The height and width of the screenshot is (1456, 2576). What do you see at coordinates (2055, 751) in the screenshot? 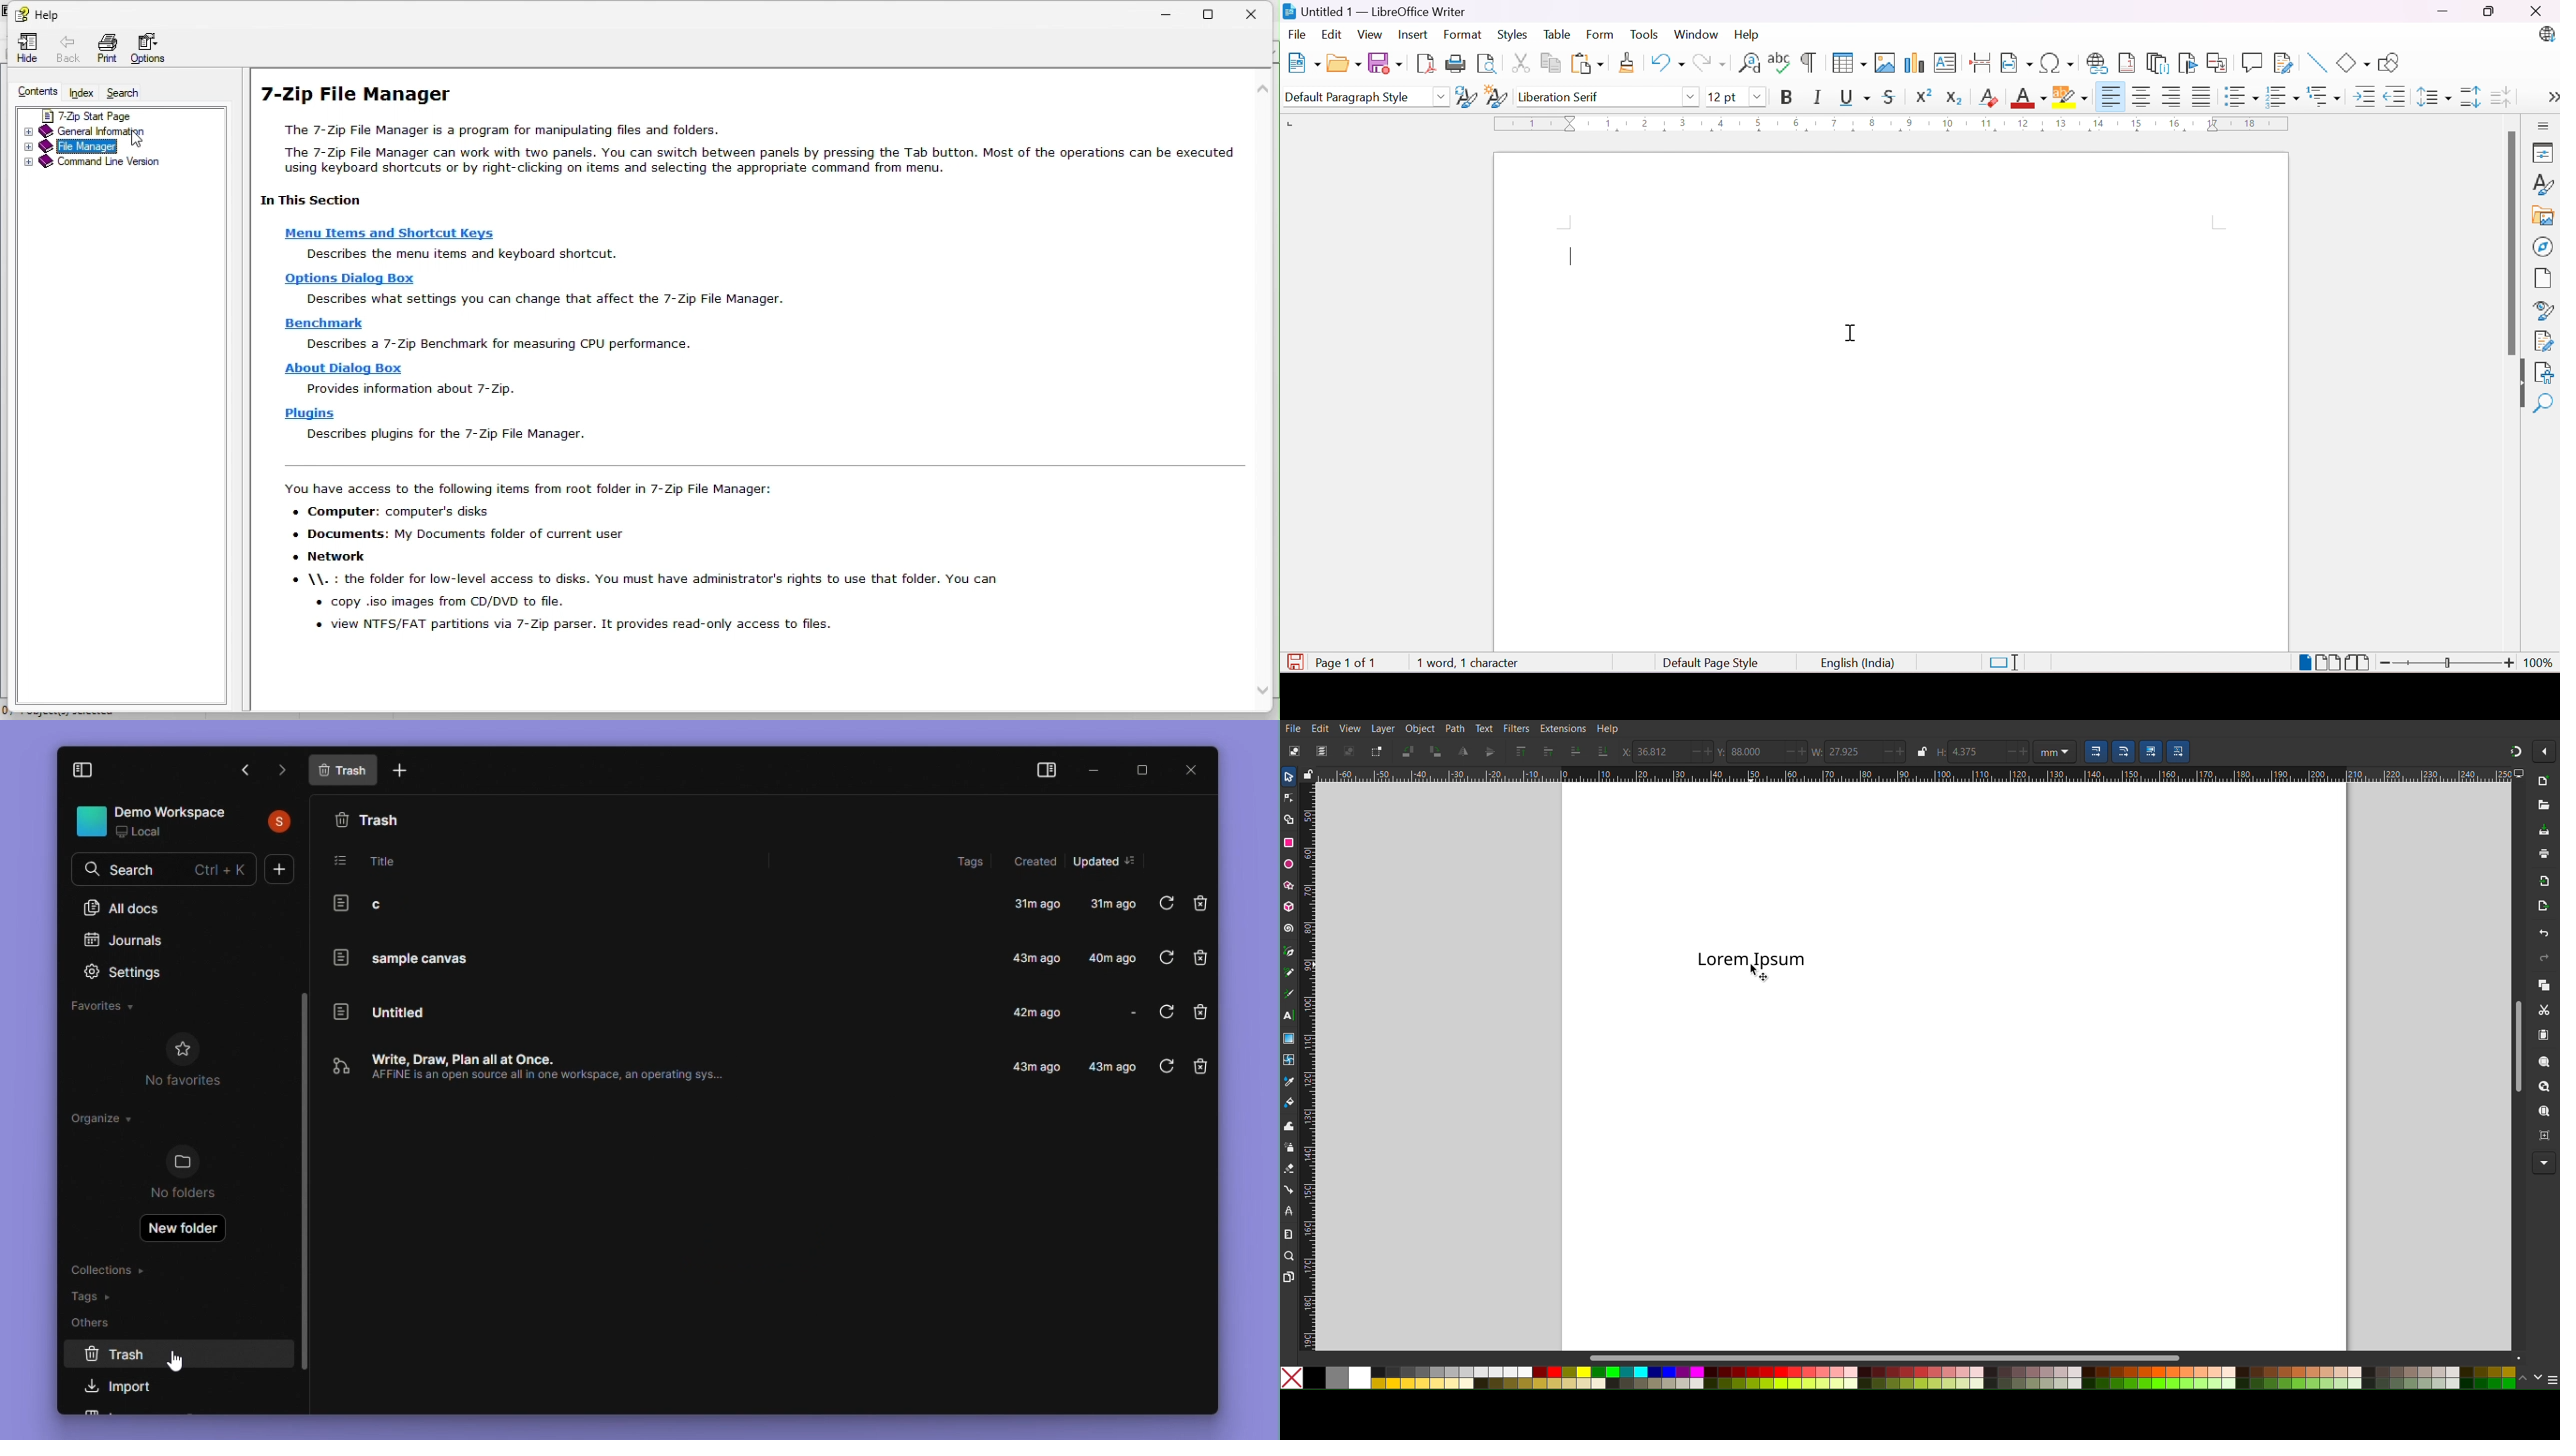
I see `Units` at bounding box center [2055, 751].